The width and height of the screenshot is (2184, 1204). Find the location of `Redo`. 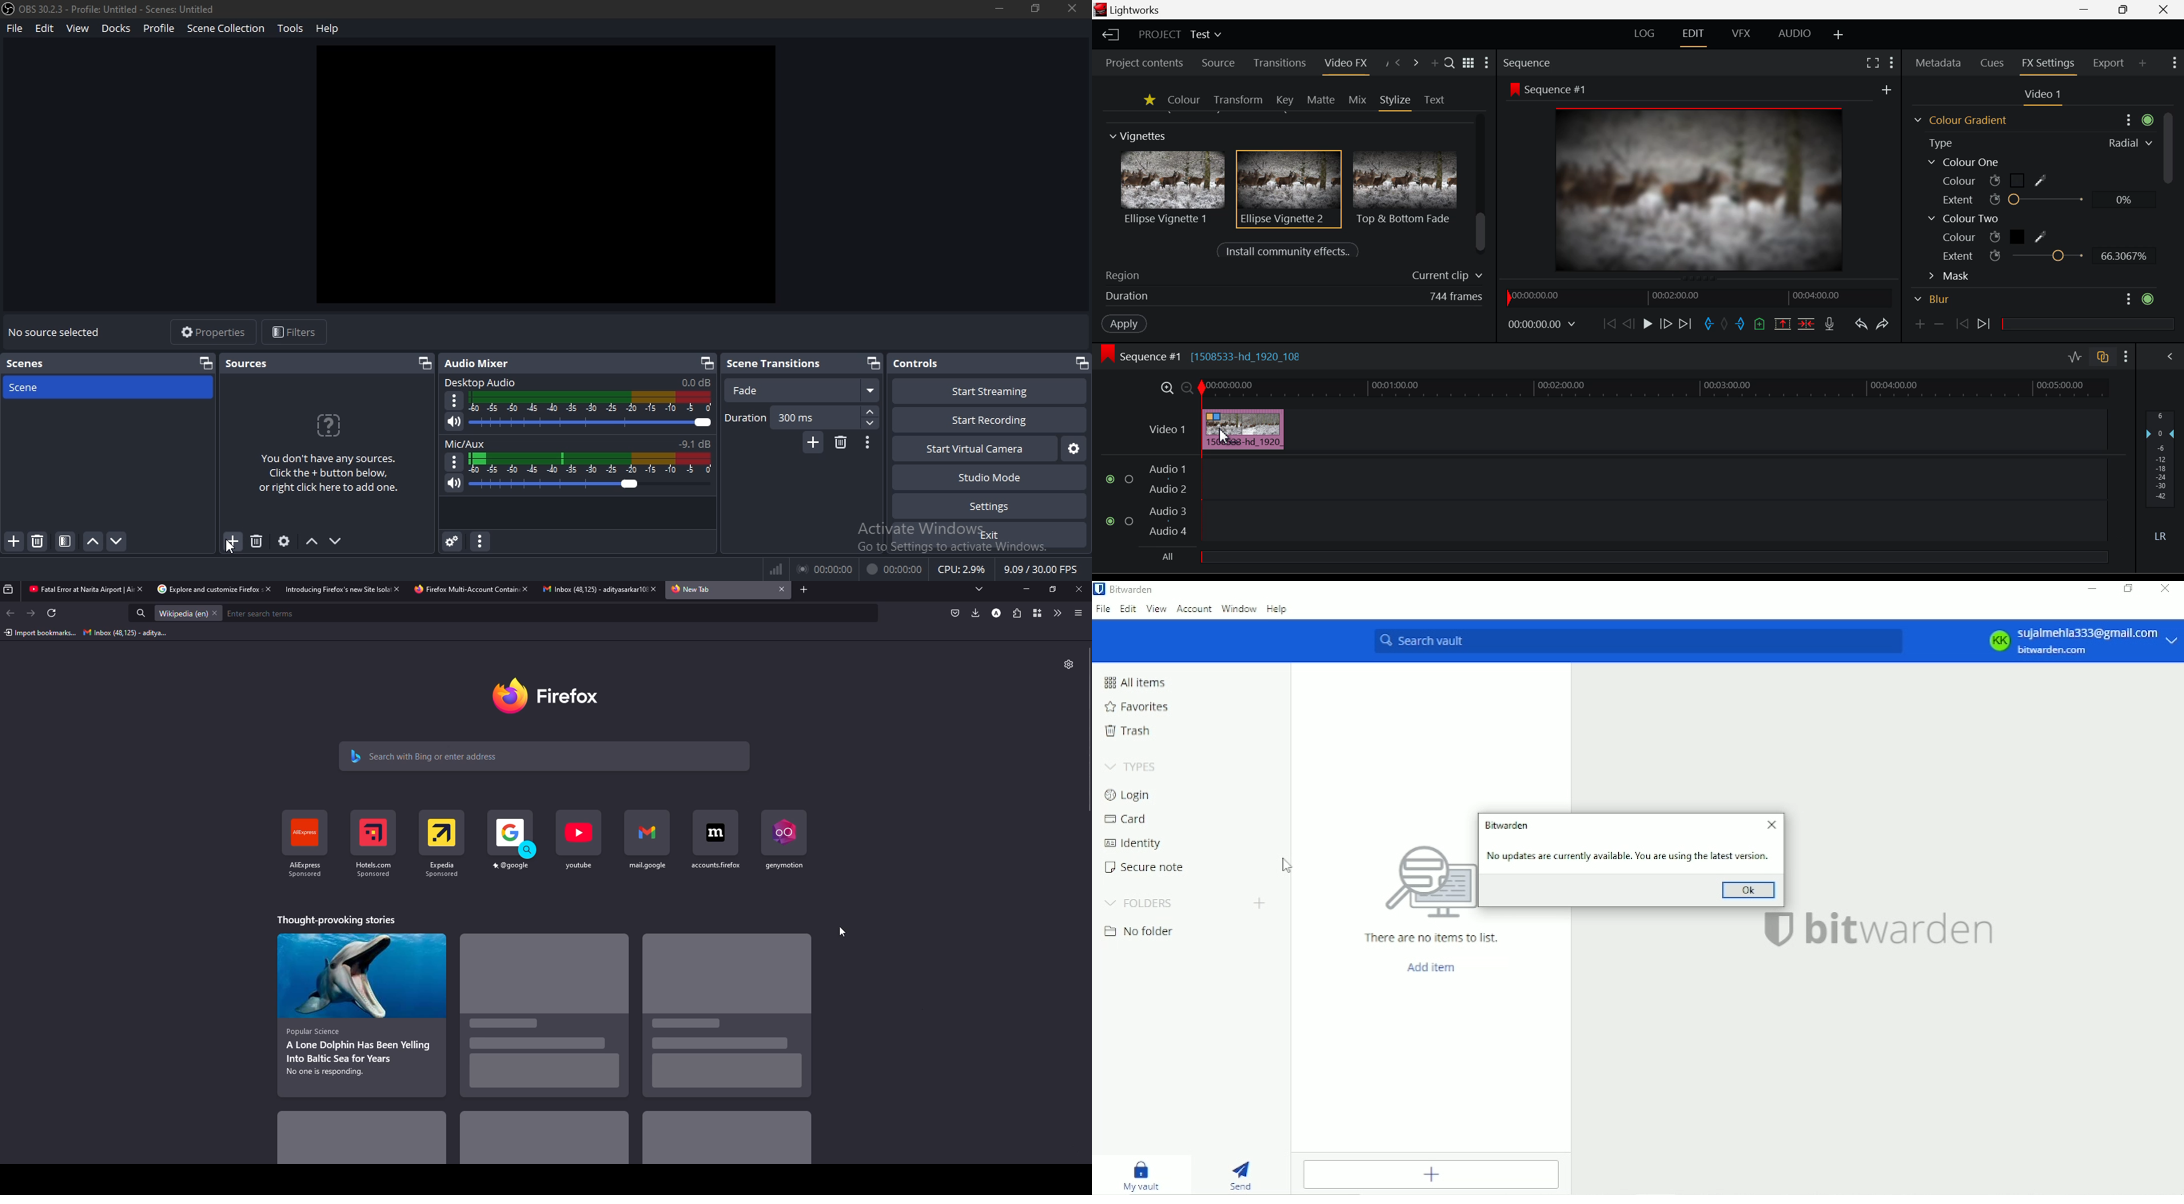

Redo is located at coordinates (1881, 323).